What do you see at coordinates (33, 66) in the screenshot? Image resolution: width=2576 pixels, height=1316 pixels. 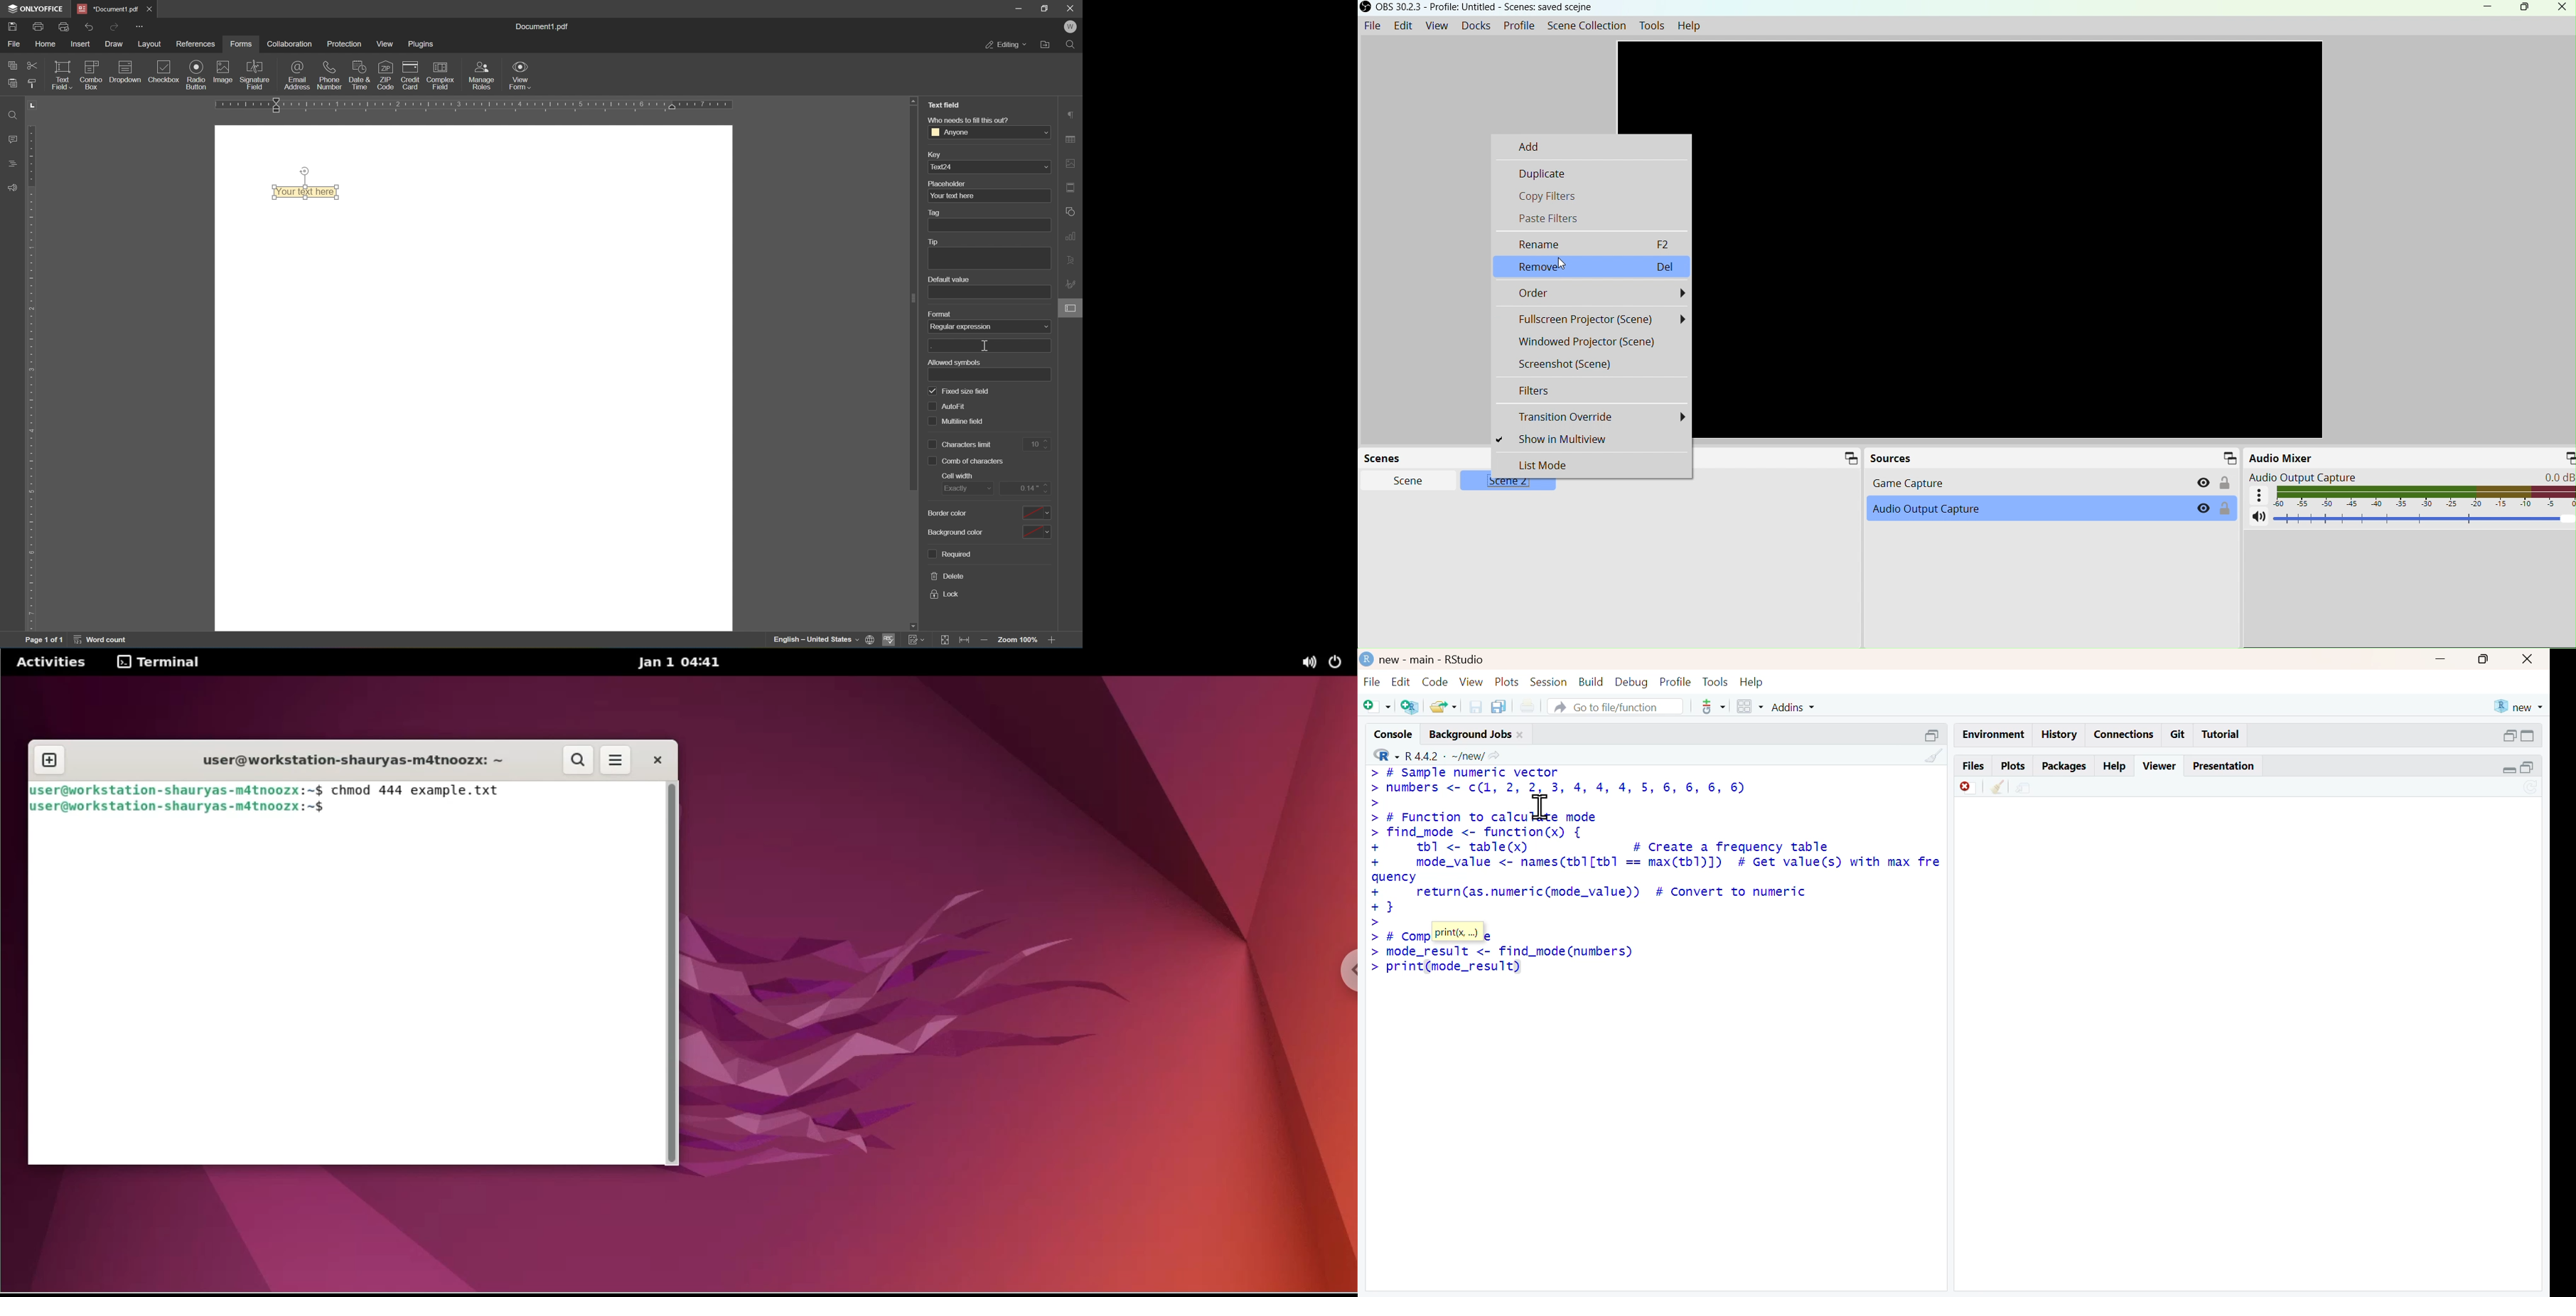 I see `cut` at bounding box center [33, 66].